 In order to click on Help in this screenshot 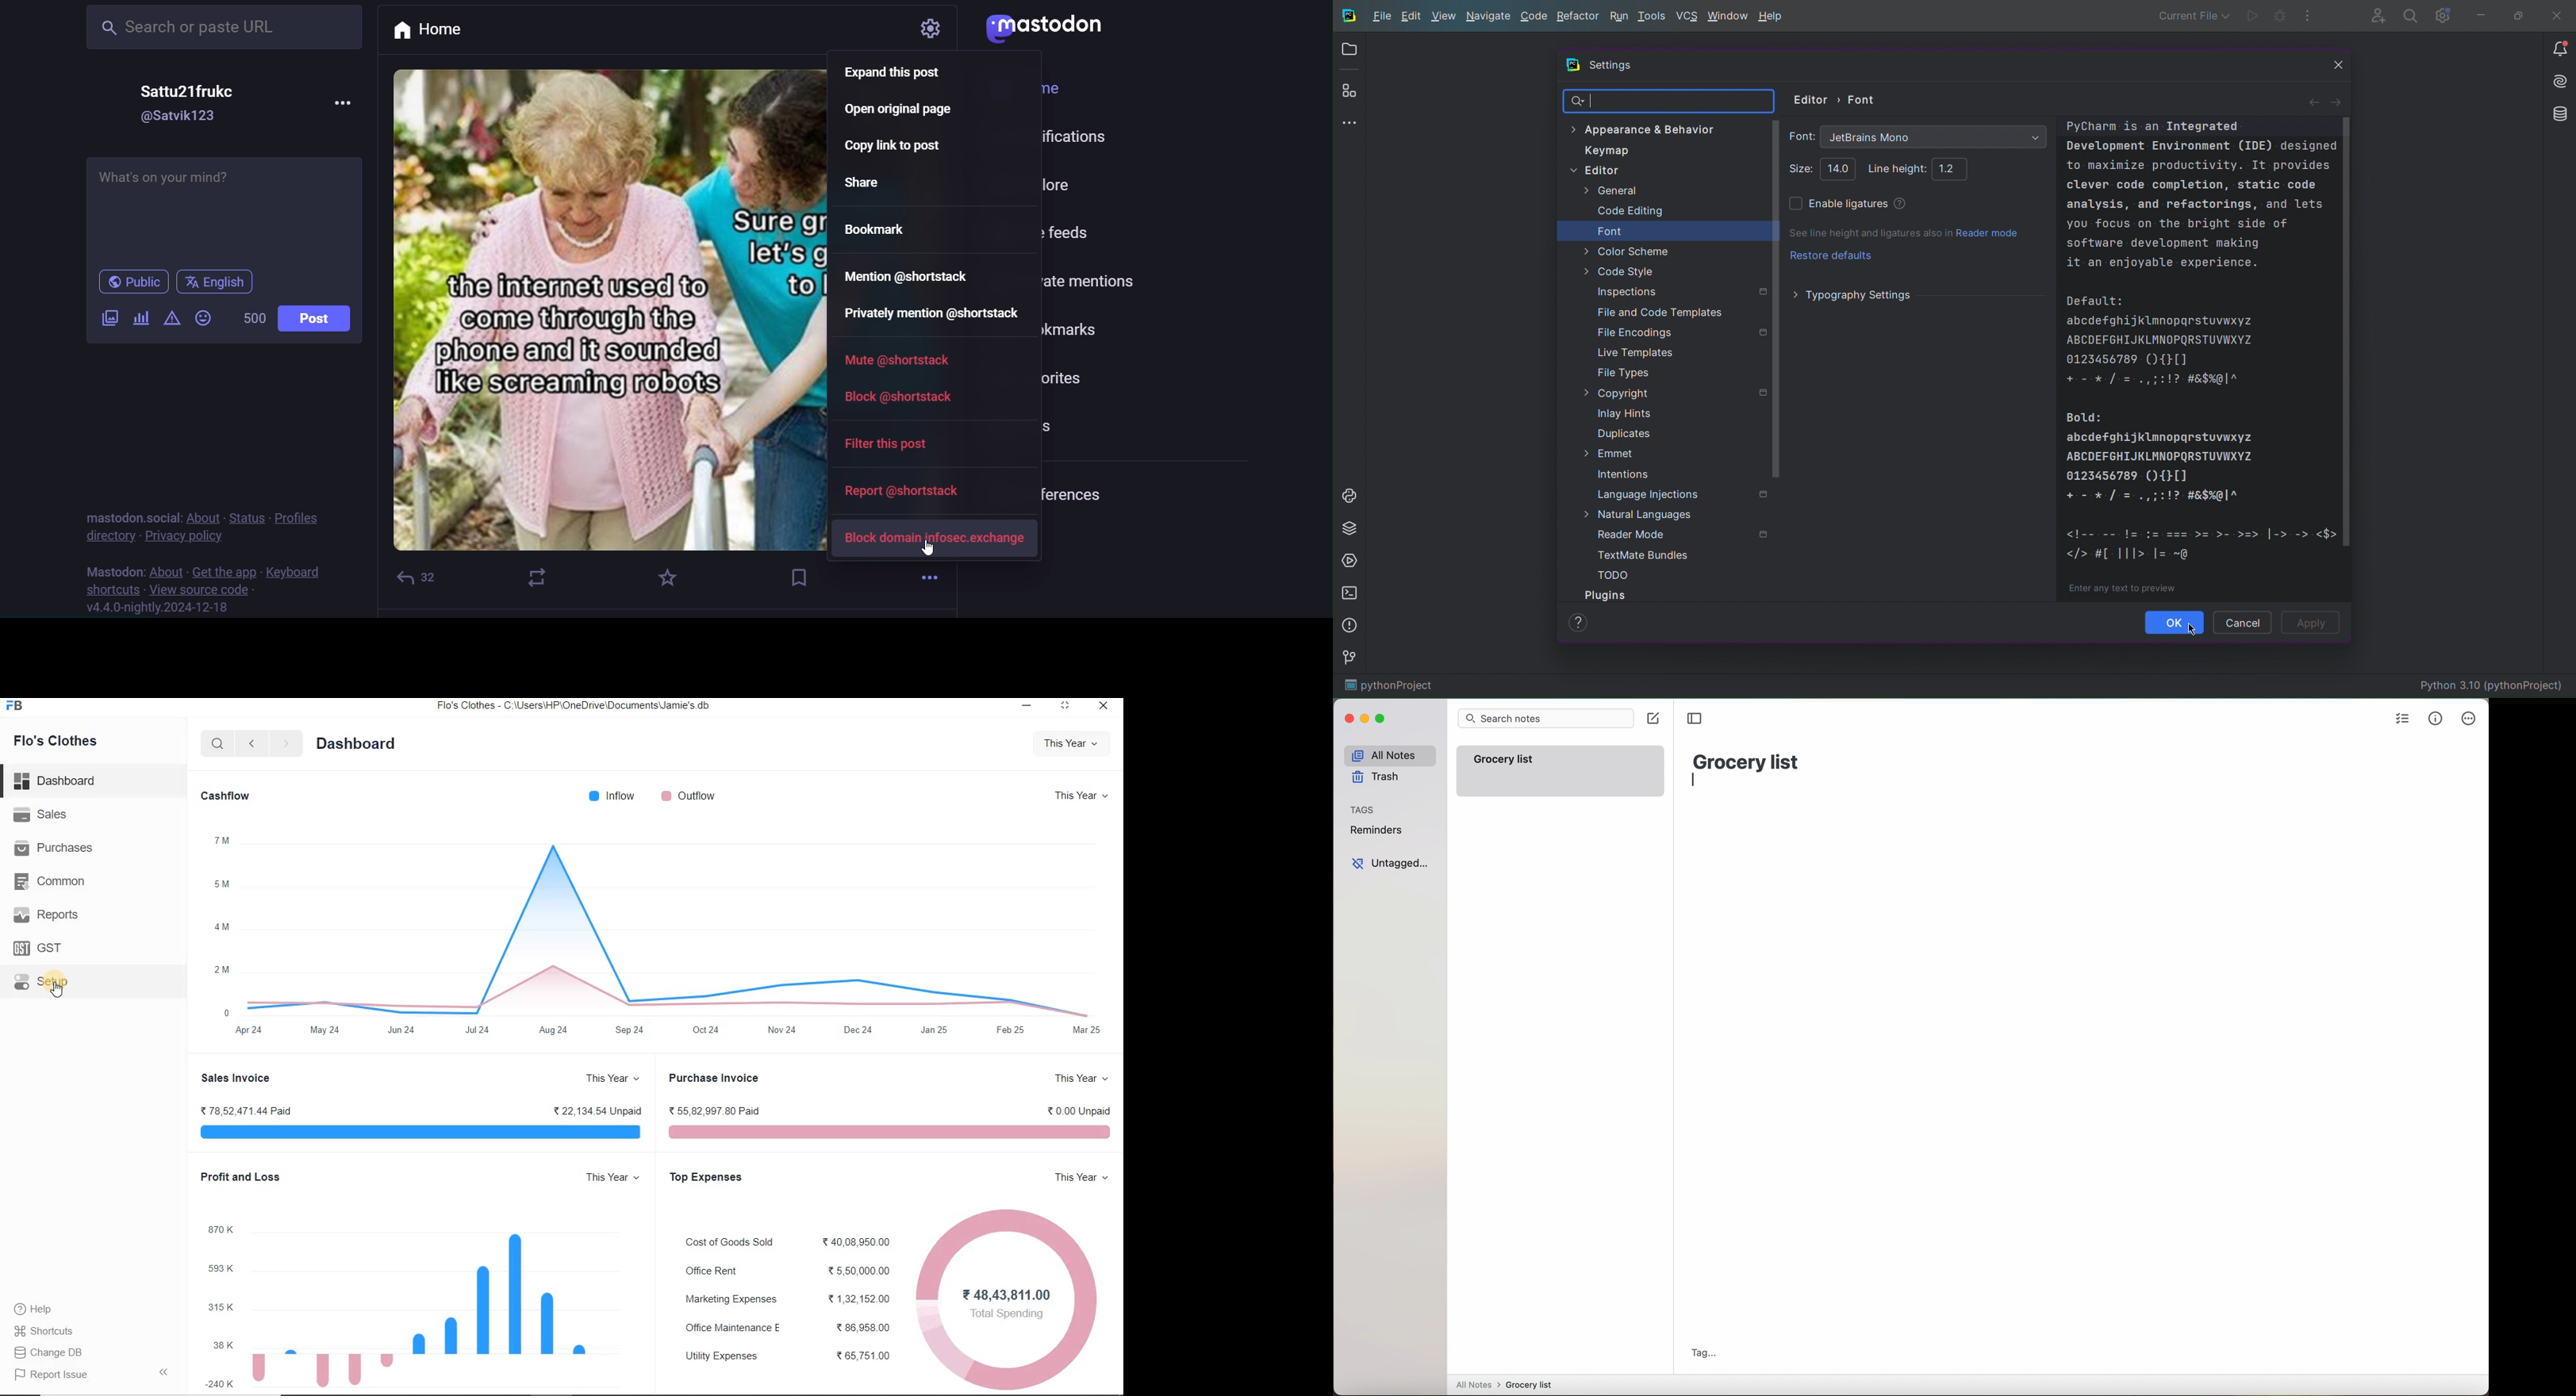, I will do `click(1771, 17)`.